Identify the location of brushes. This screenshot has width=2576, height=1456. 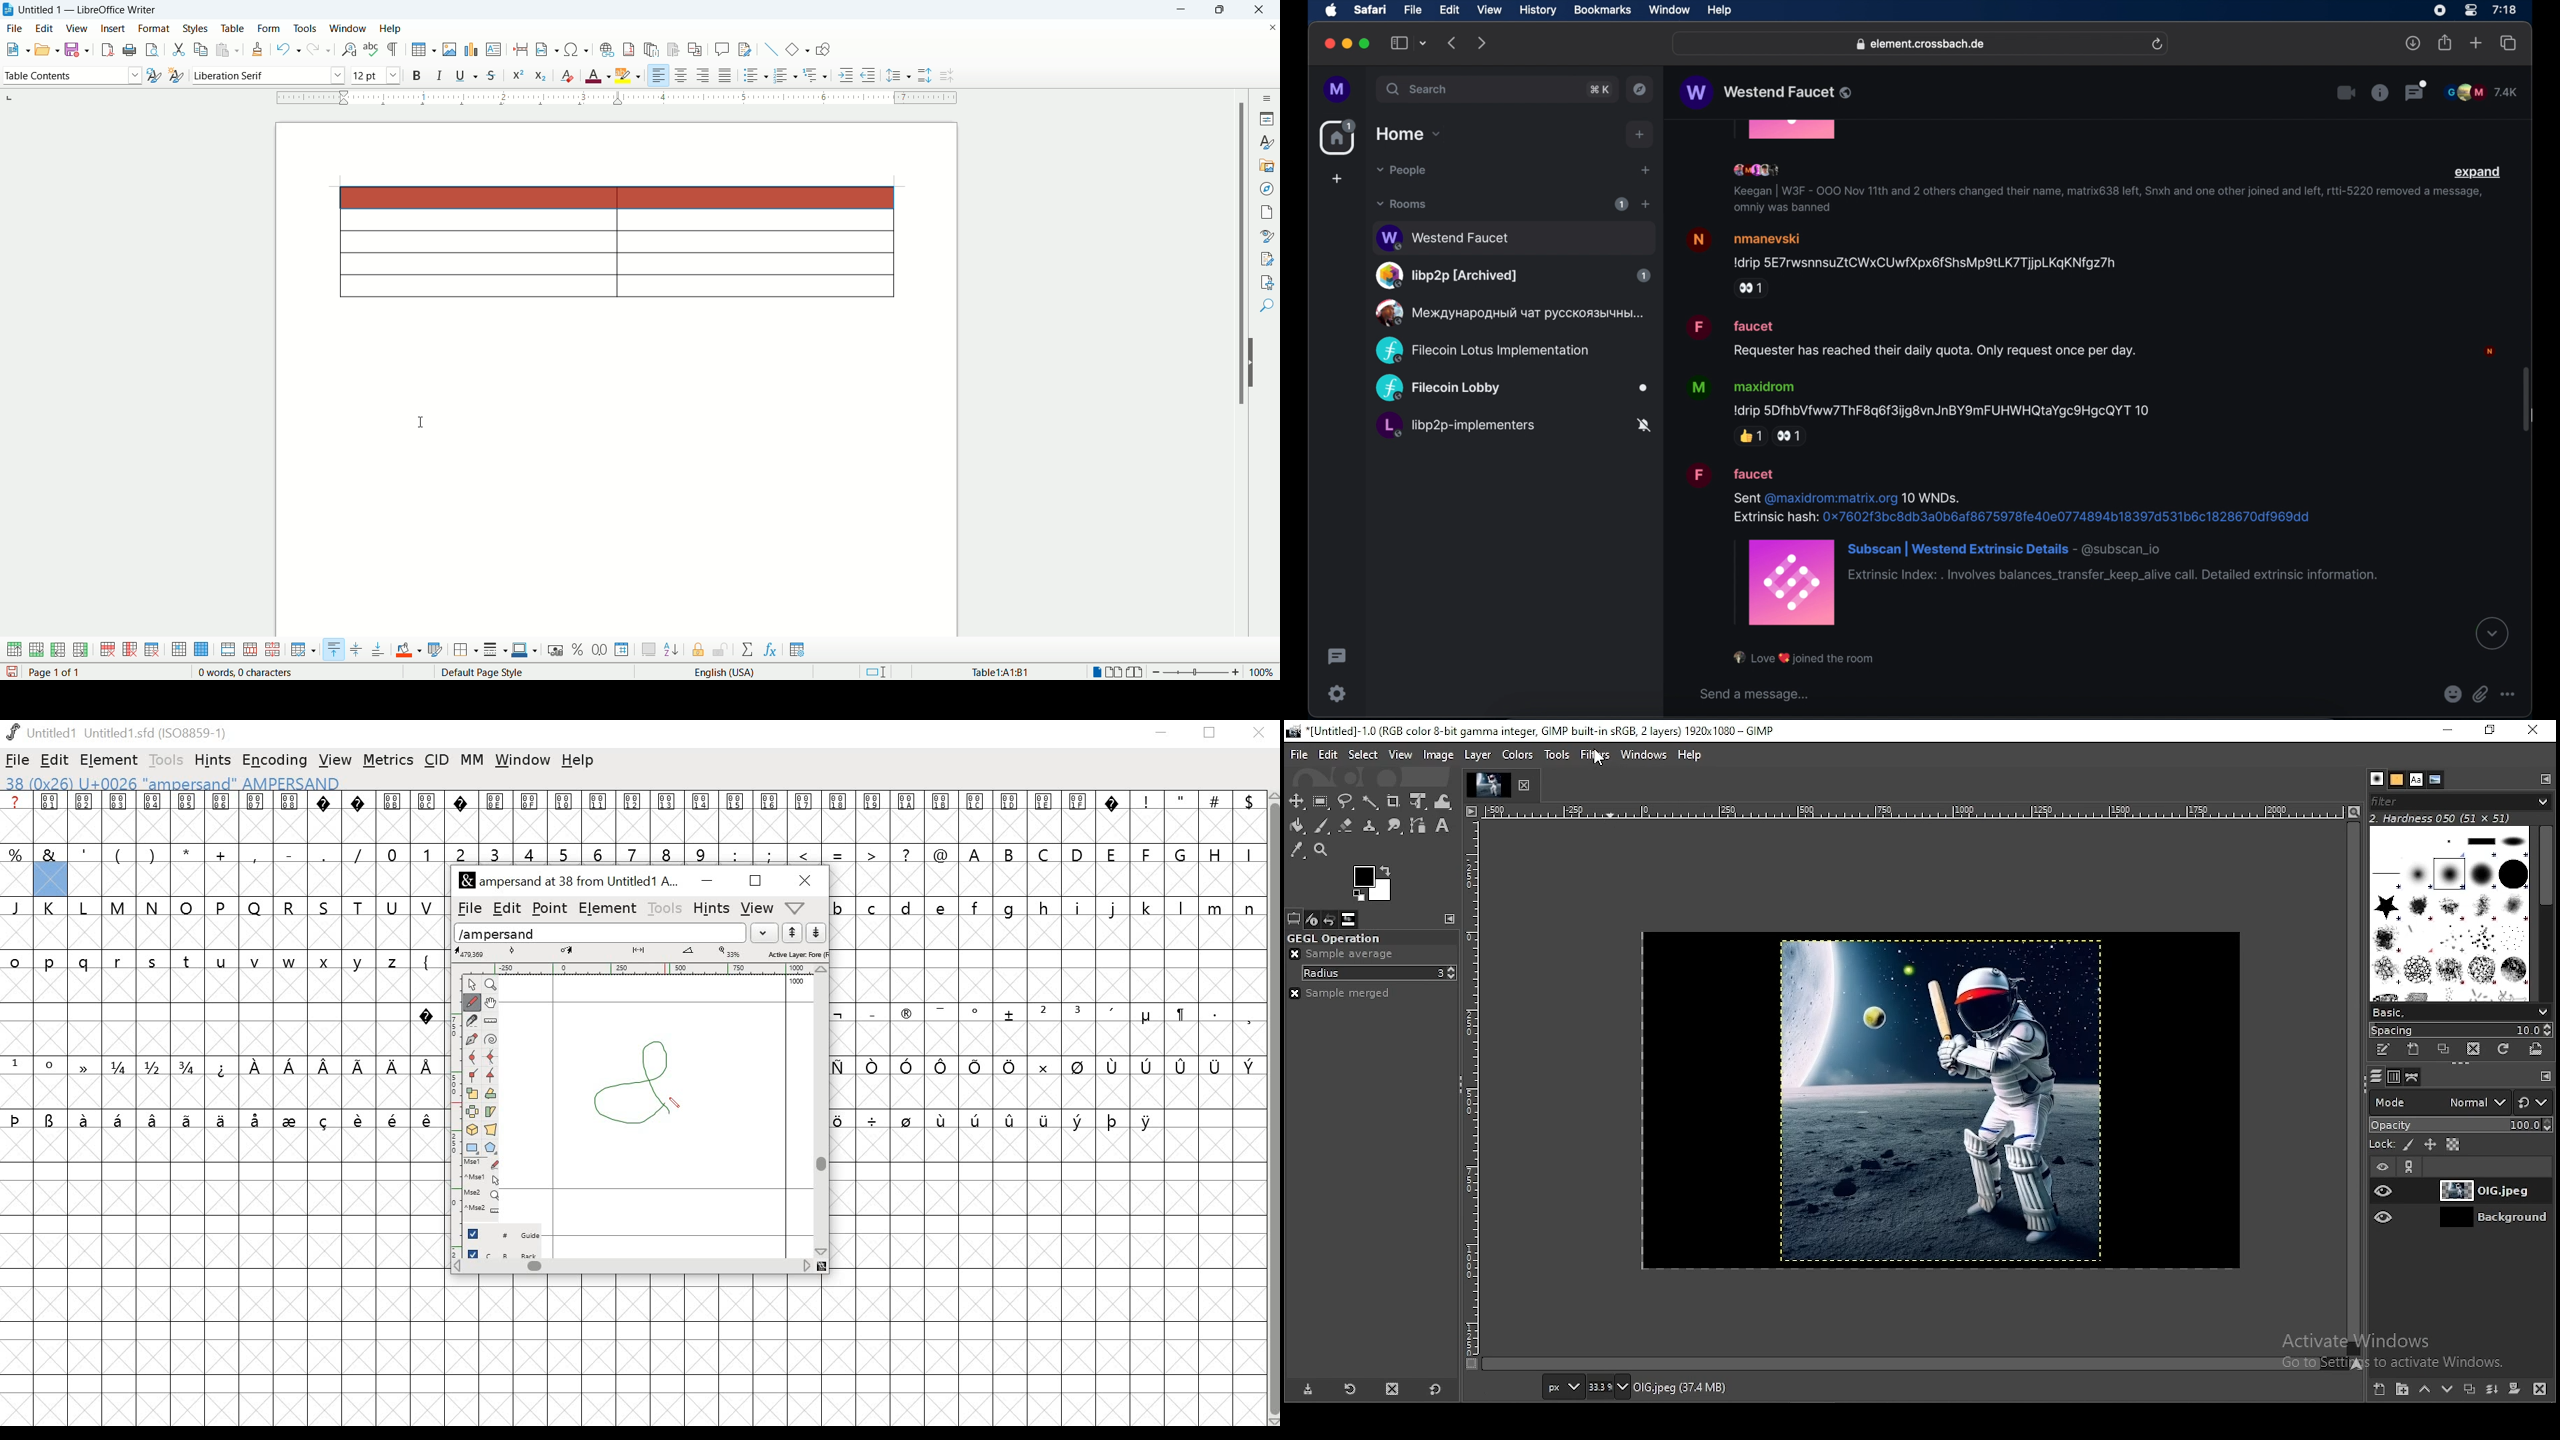
(2378, 778).